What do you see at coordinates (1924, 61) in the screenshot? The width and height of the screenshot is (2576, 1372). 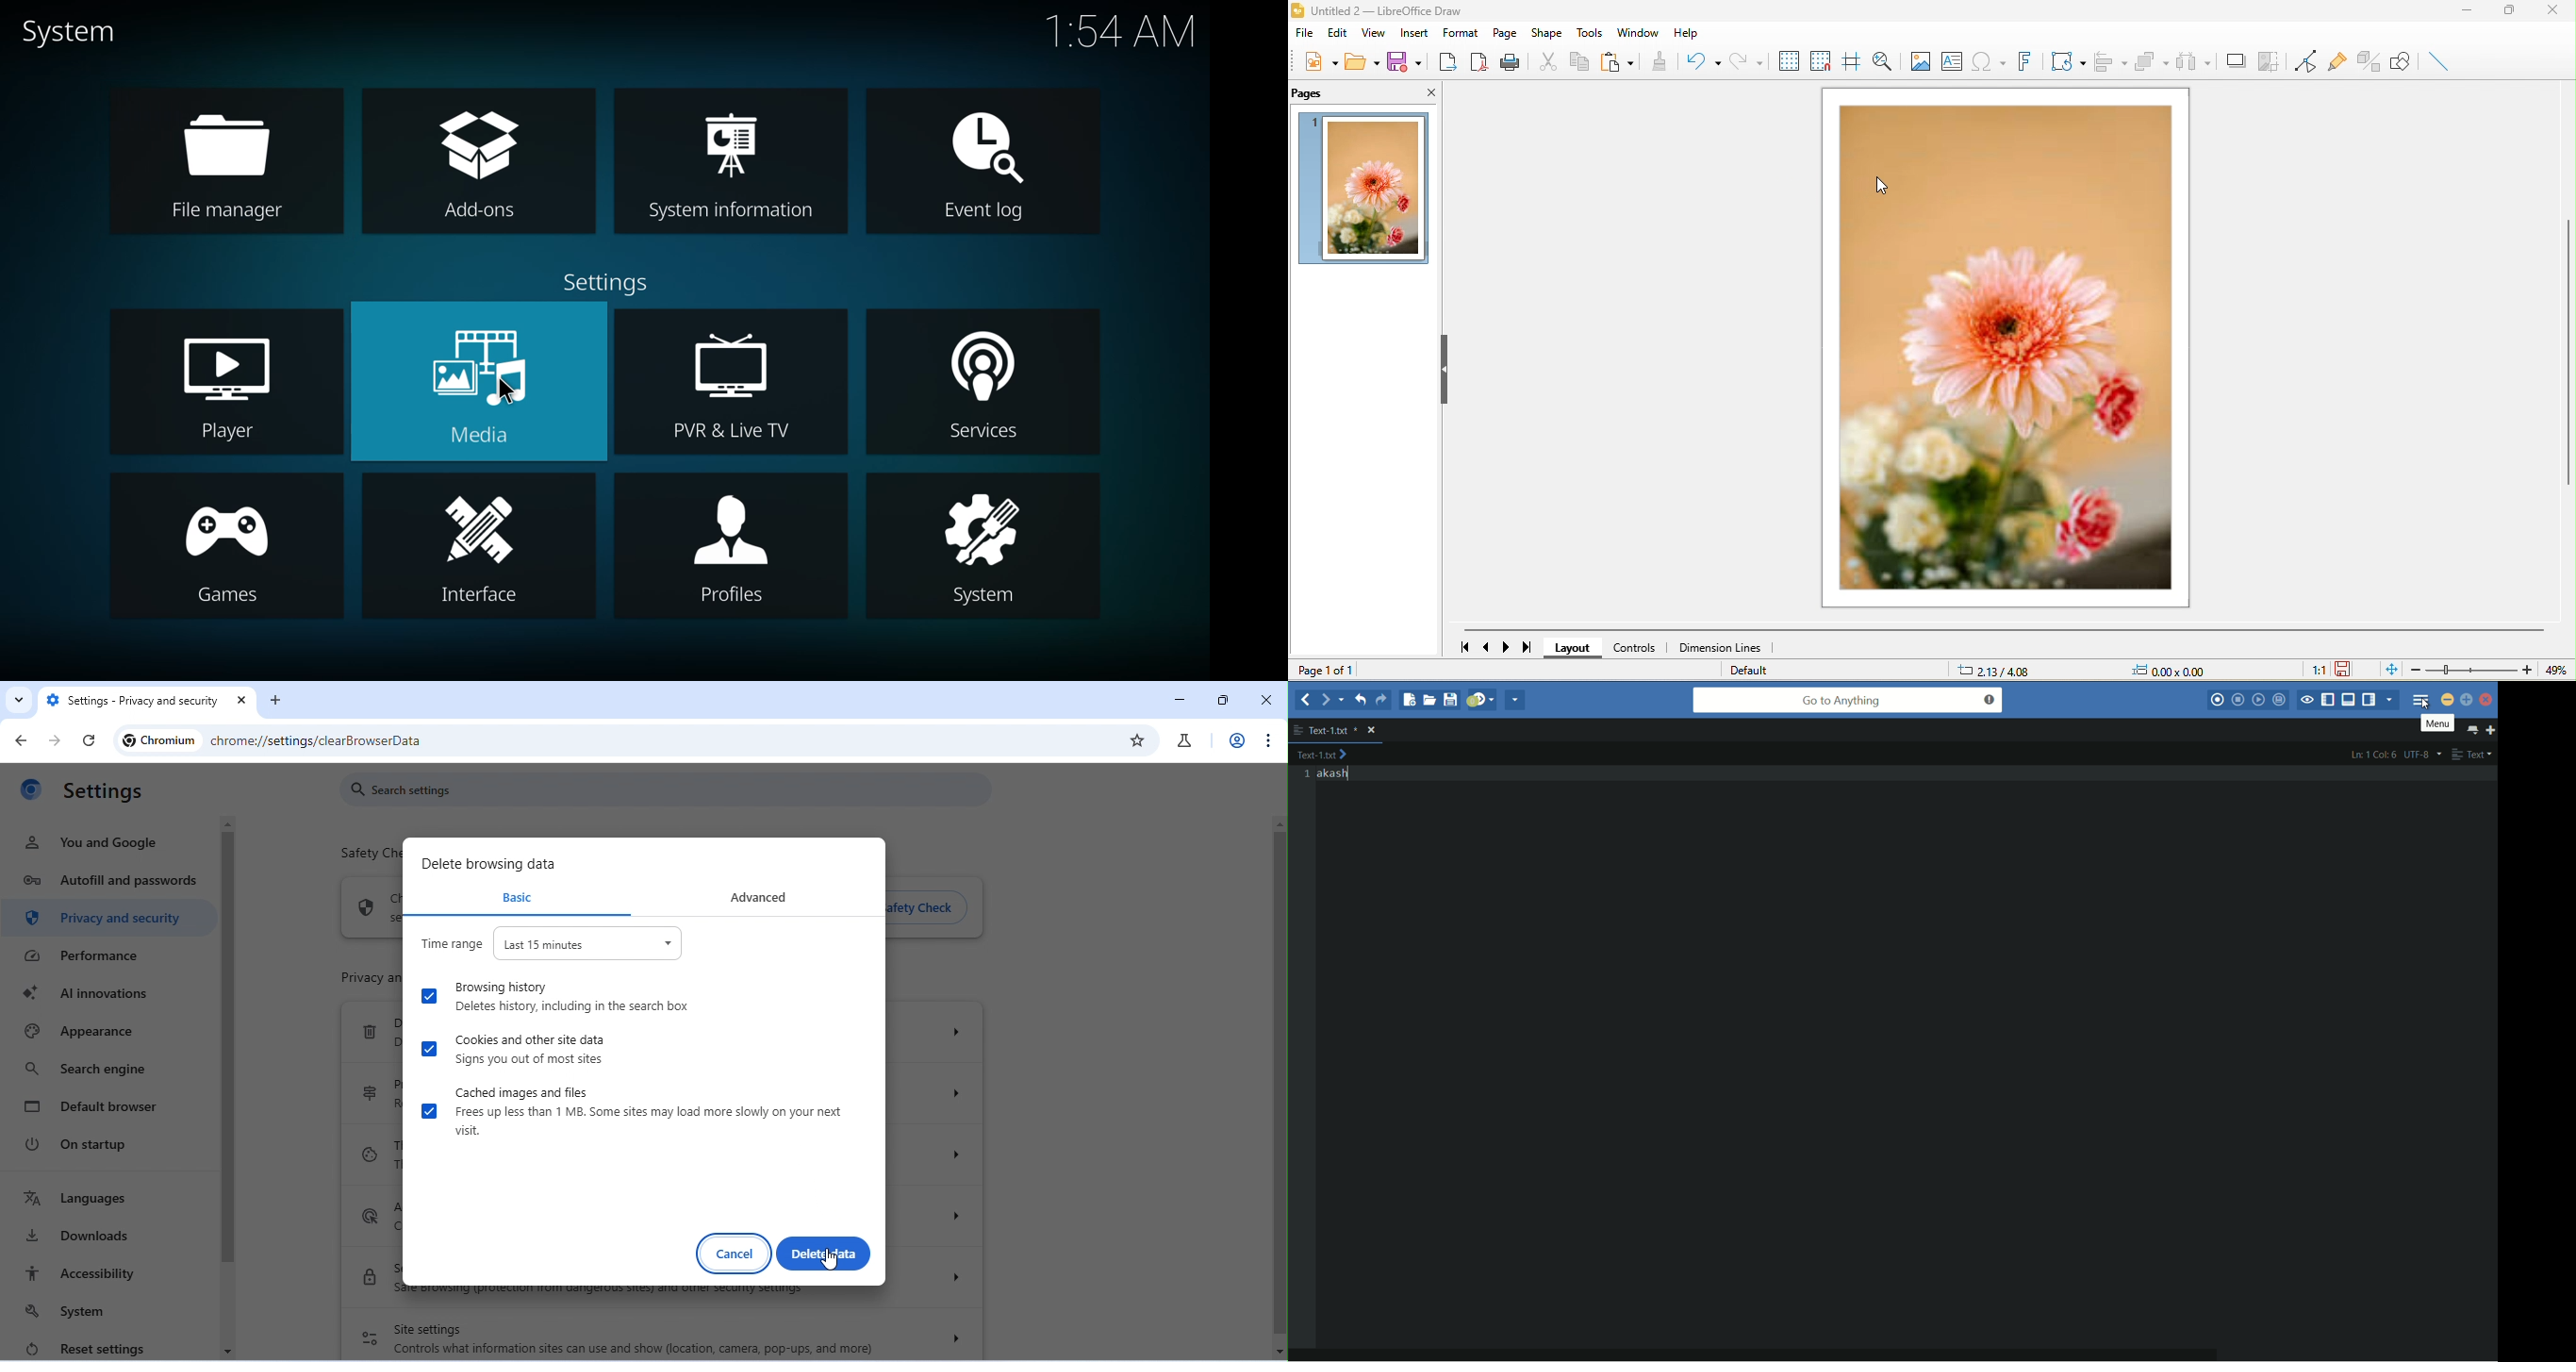 I see `image` at bounding box center [1924, 61].